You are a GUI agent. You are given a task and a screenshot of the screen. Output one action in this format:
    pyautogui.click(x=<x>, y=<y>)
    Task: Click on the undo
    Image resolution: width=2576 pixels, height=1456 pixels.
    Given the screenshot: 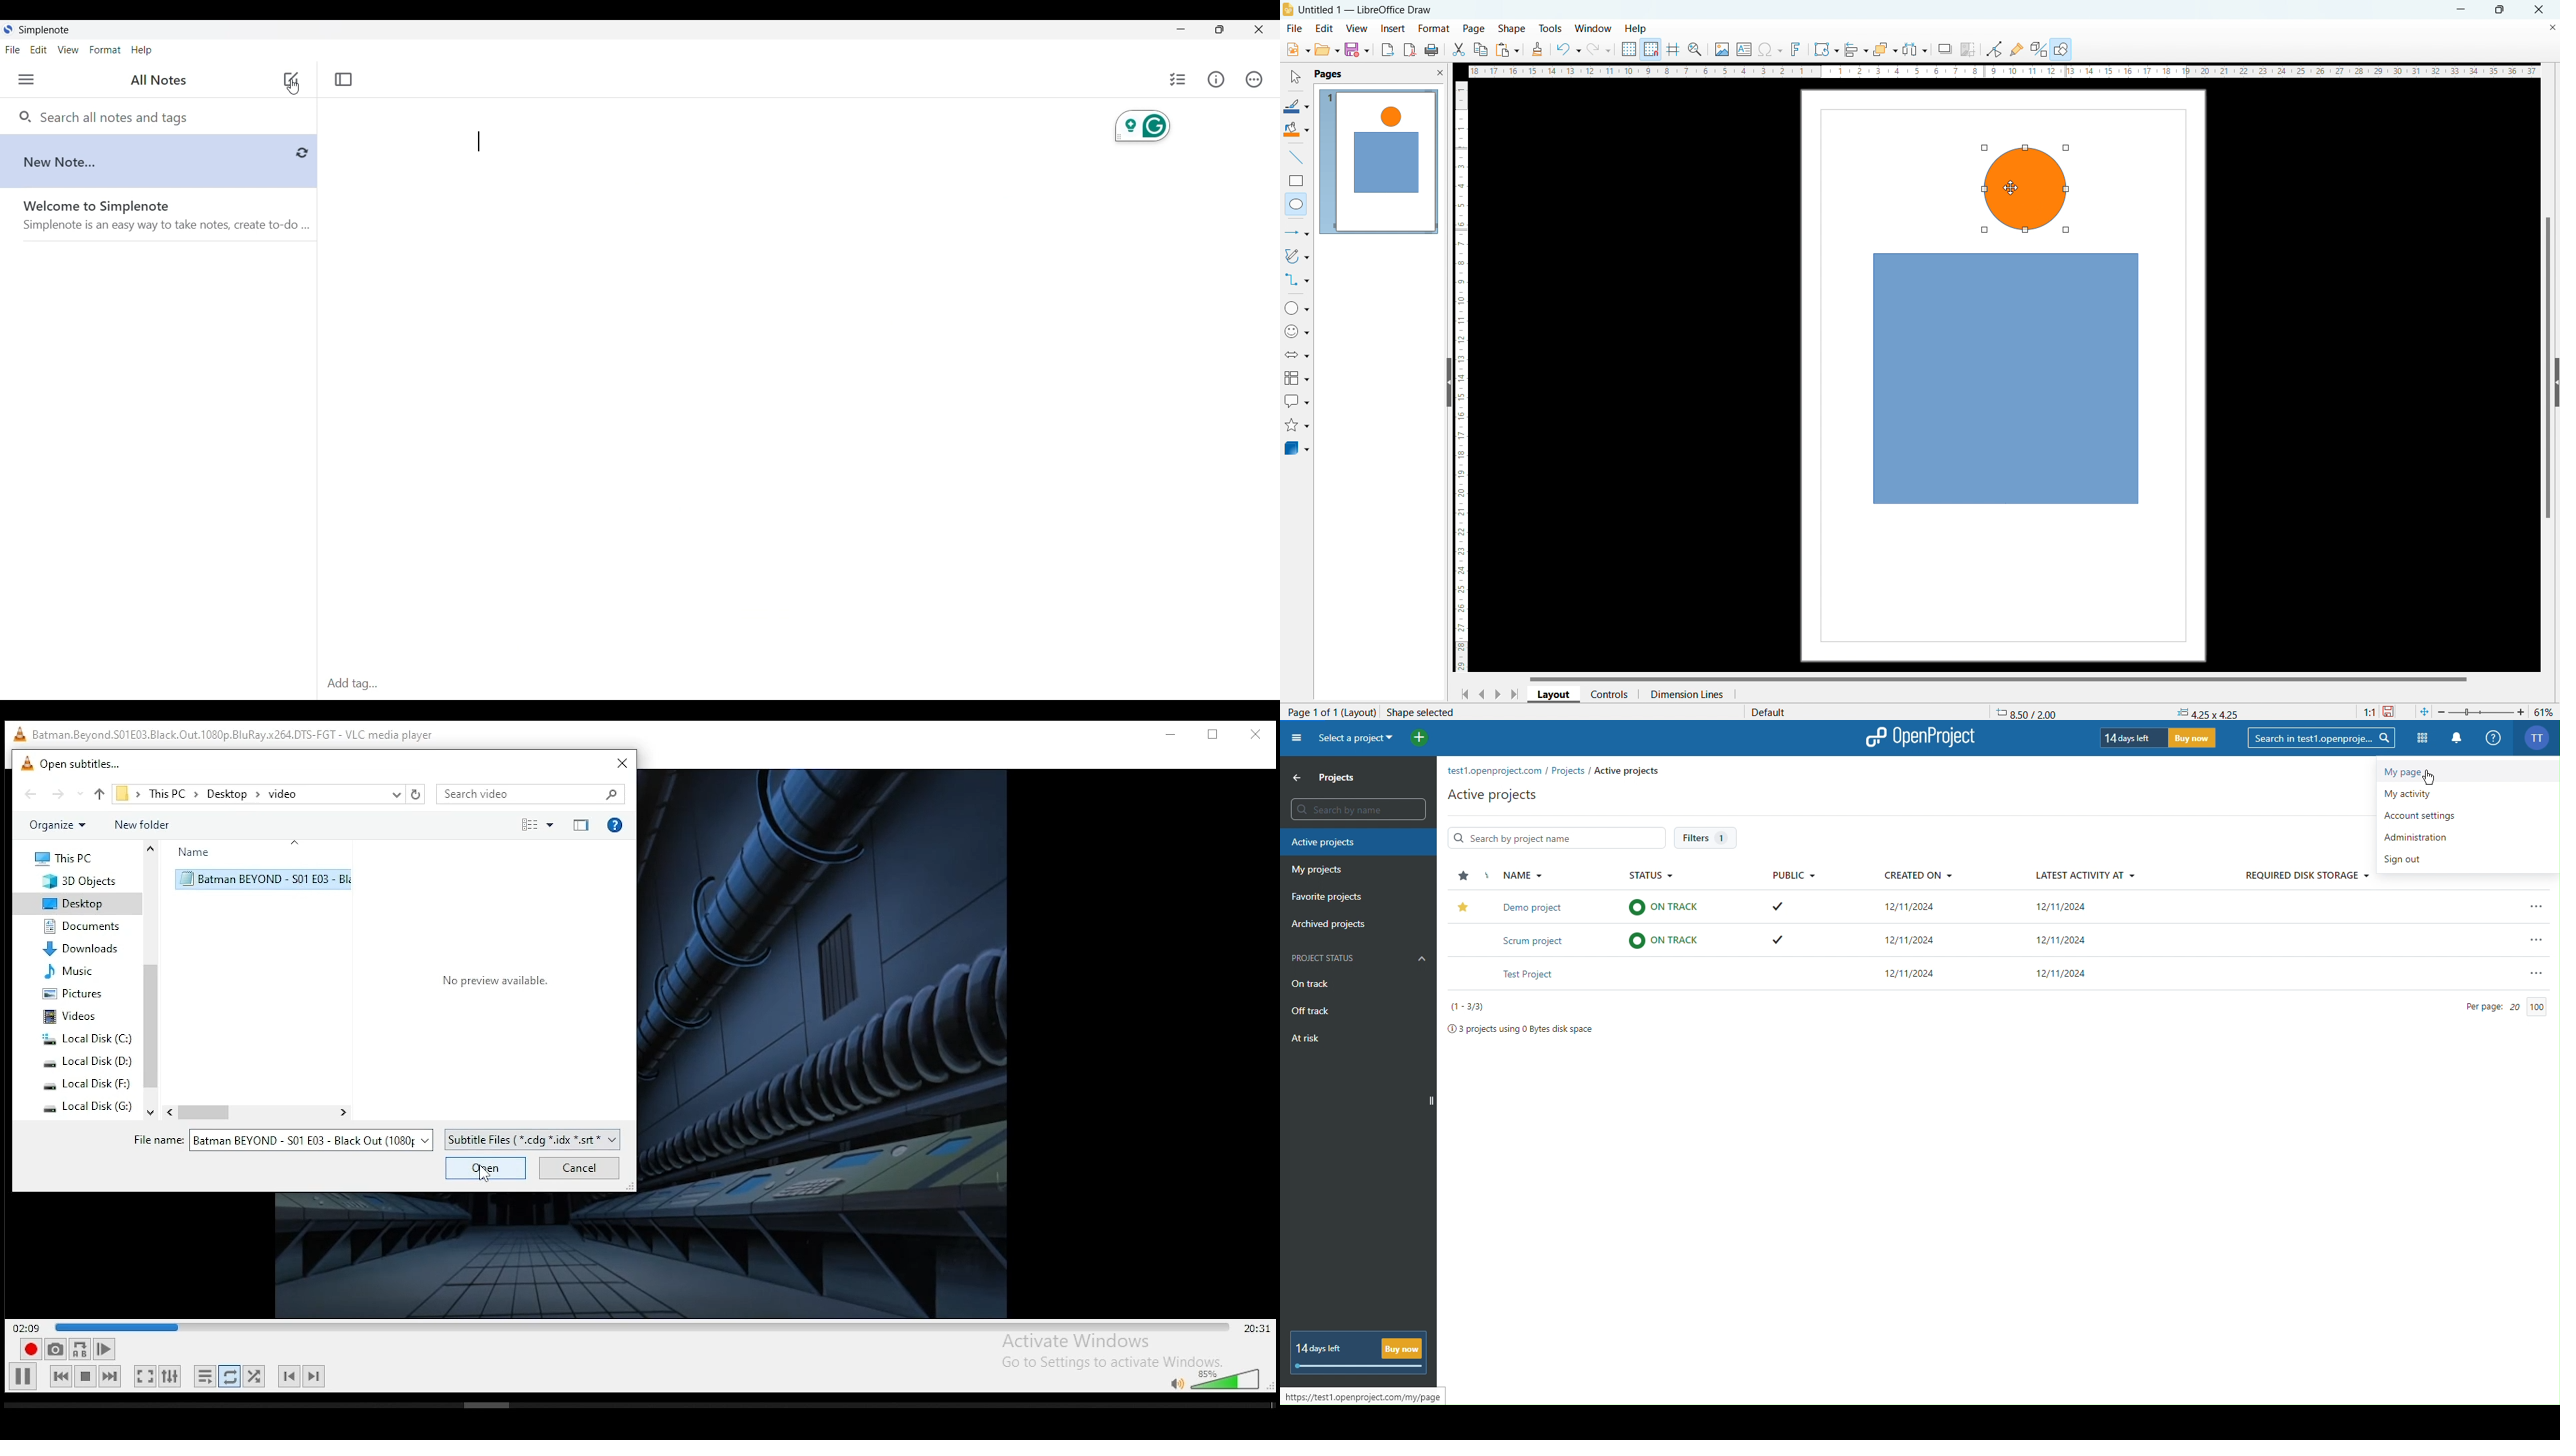 What is the action you would take?
    pyautogui.click(x=1567, y=49)
    